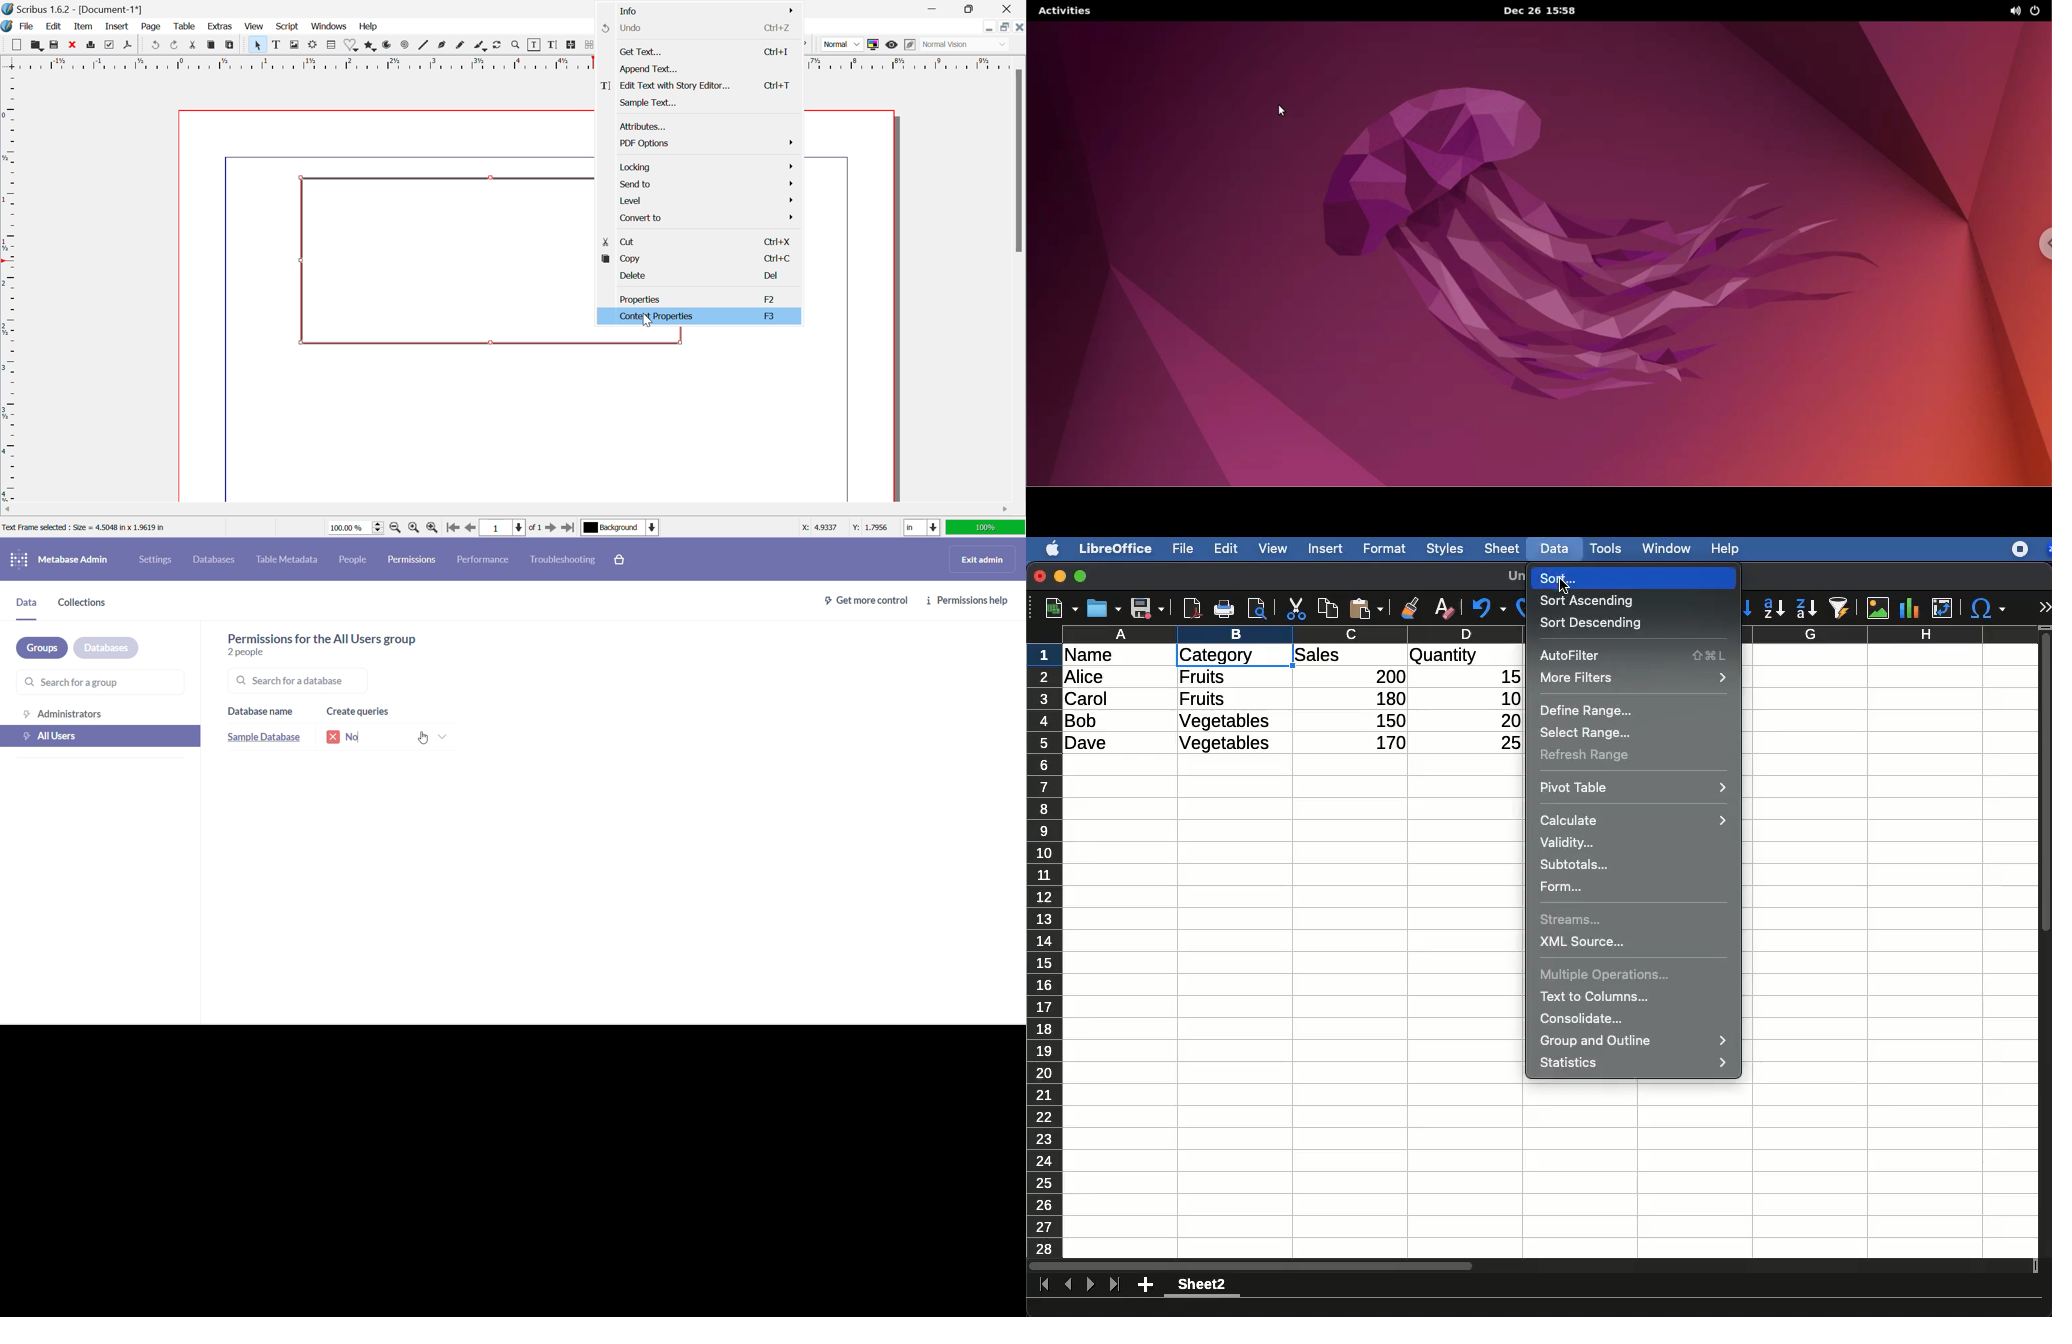 Image resolution: width=2072 pixels, height=1344 pixels. Describe the element at coordinates (517, 46) in the screenshot. I see `Zoom` at that location.